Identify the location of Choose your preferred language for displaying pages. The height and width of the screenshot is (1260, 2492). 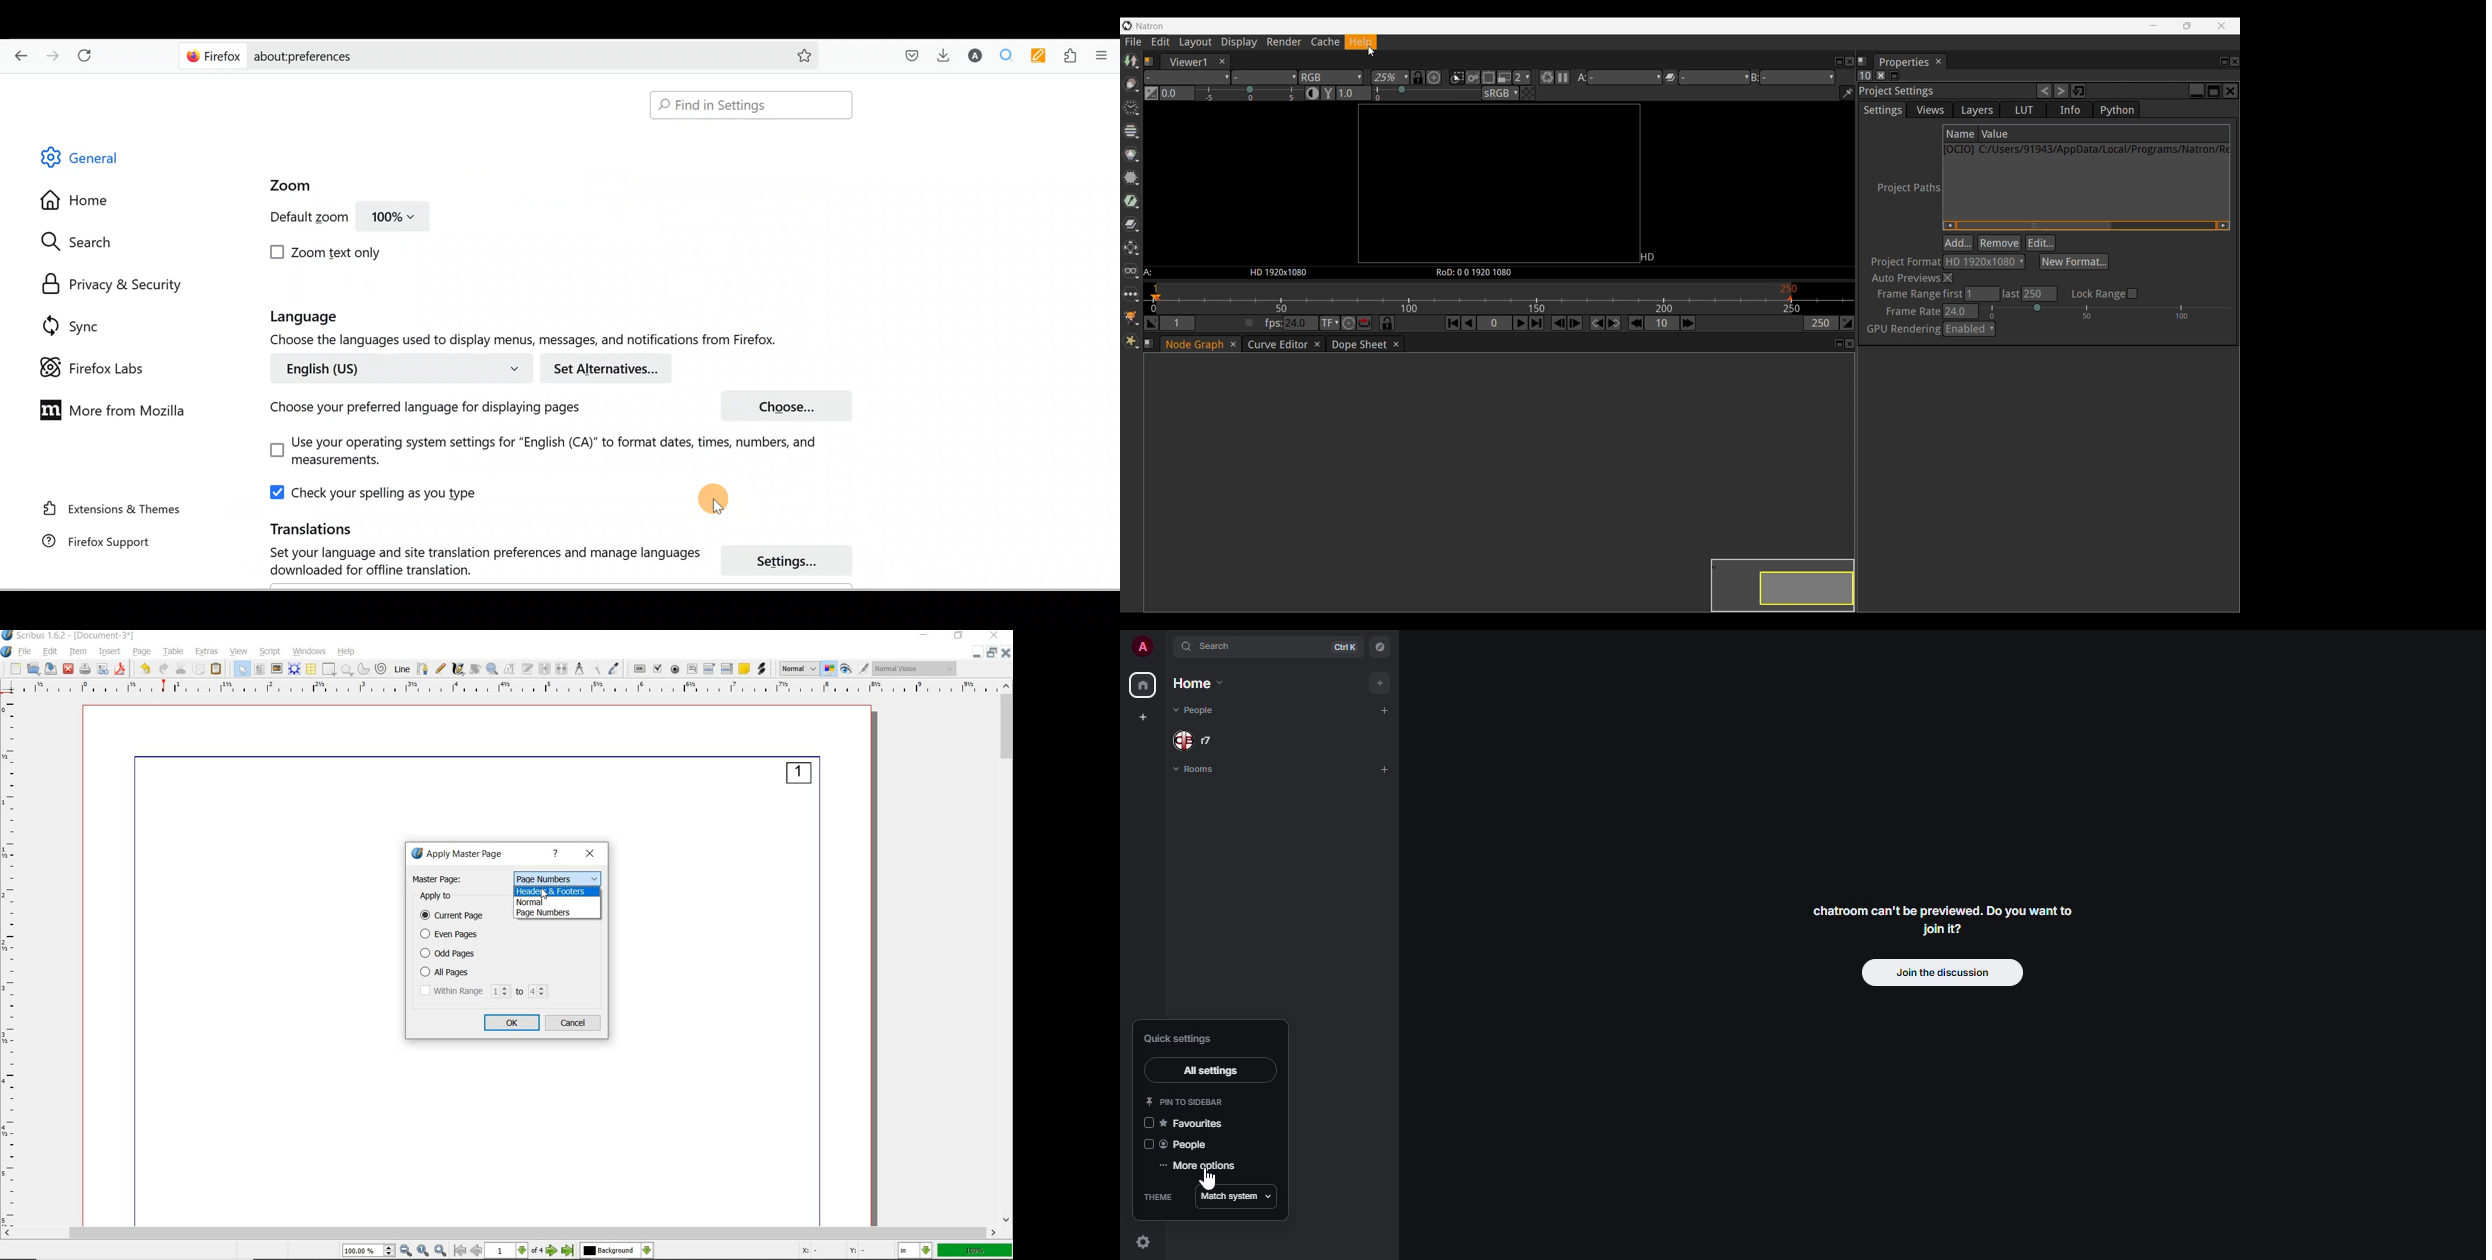
(421, 410).